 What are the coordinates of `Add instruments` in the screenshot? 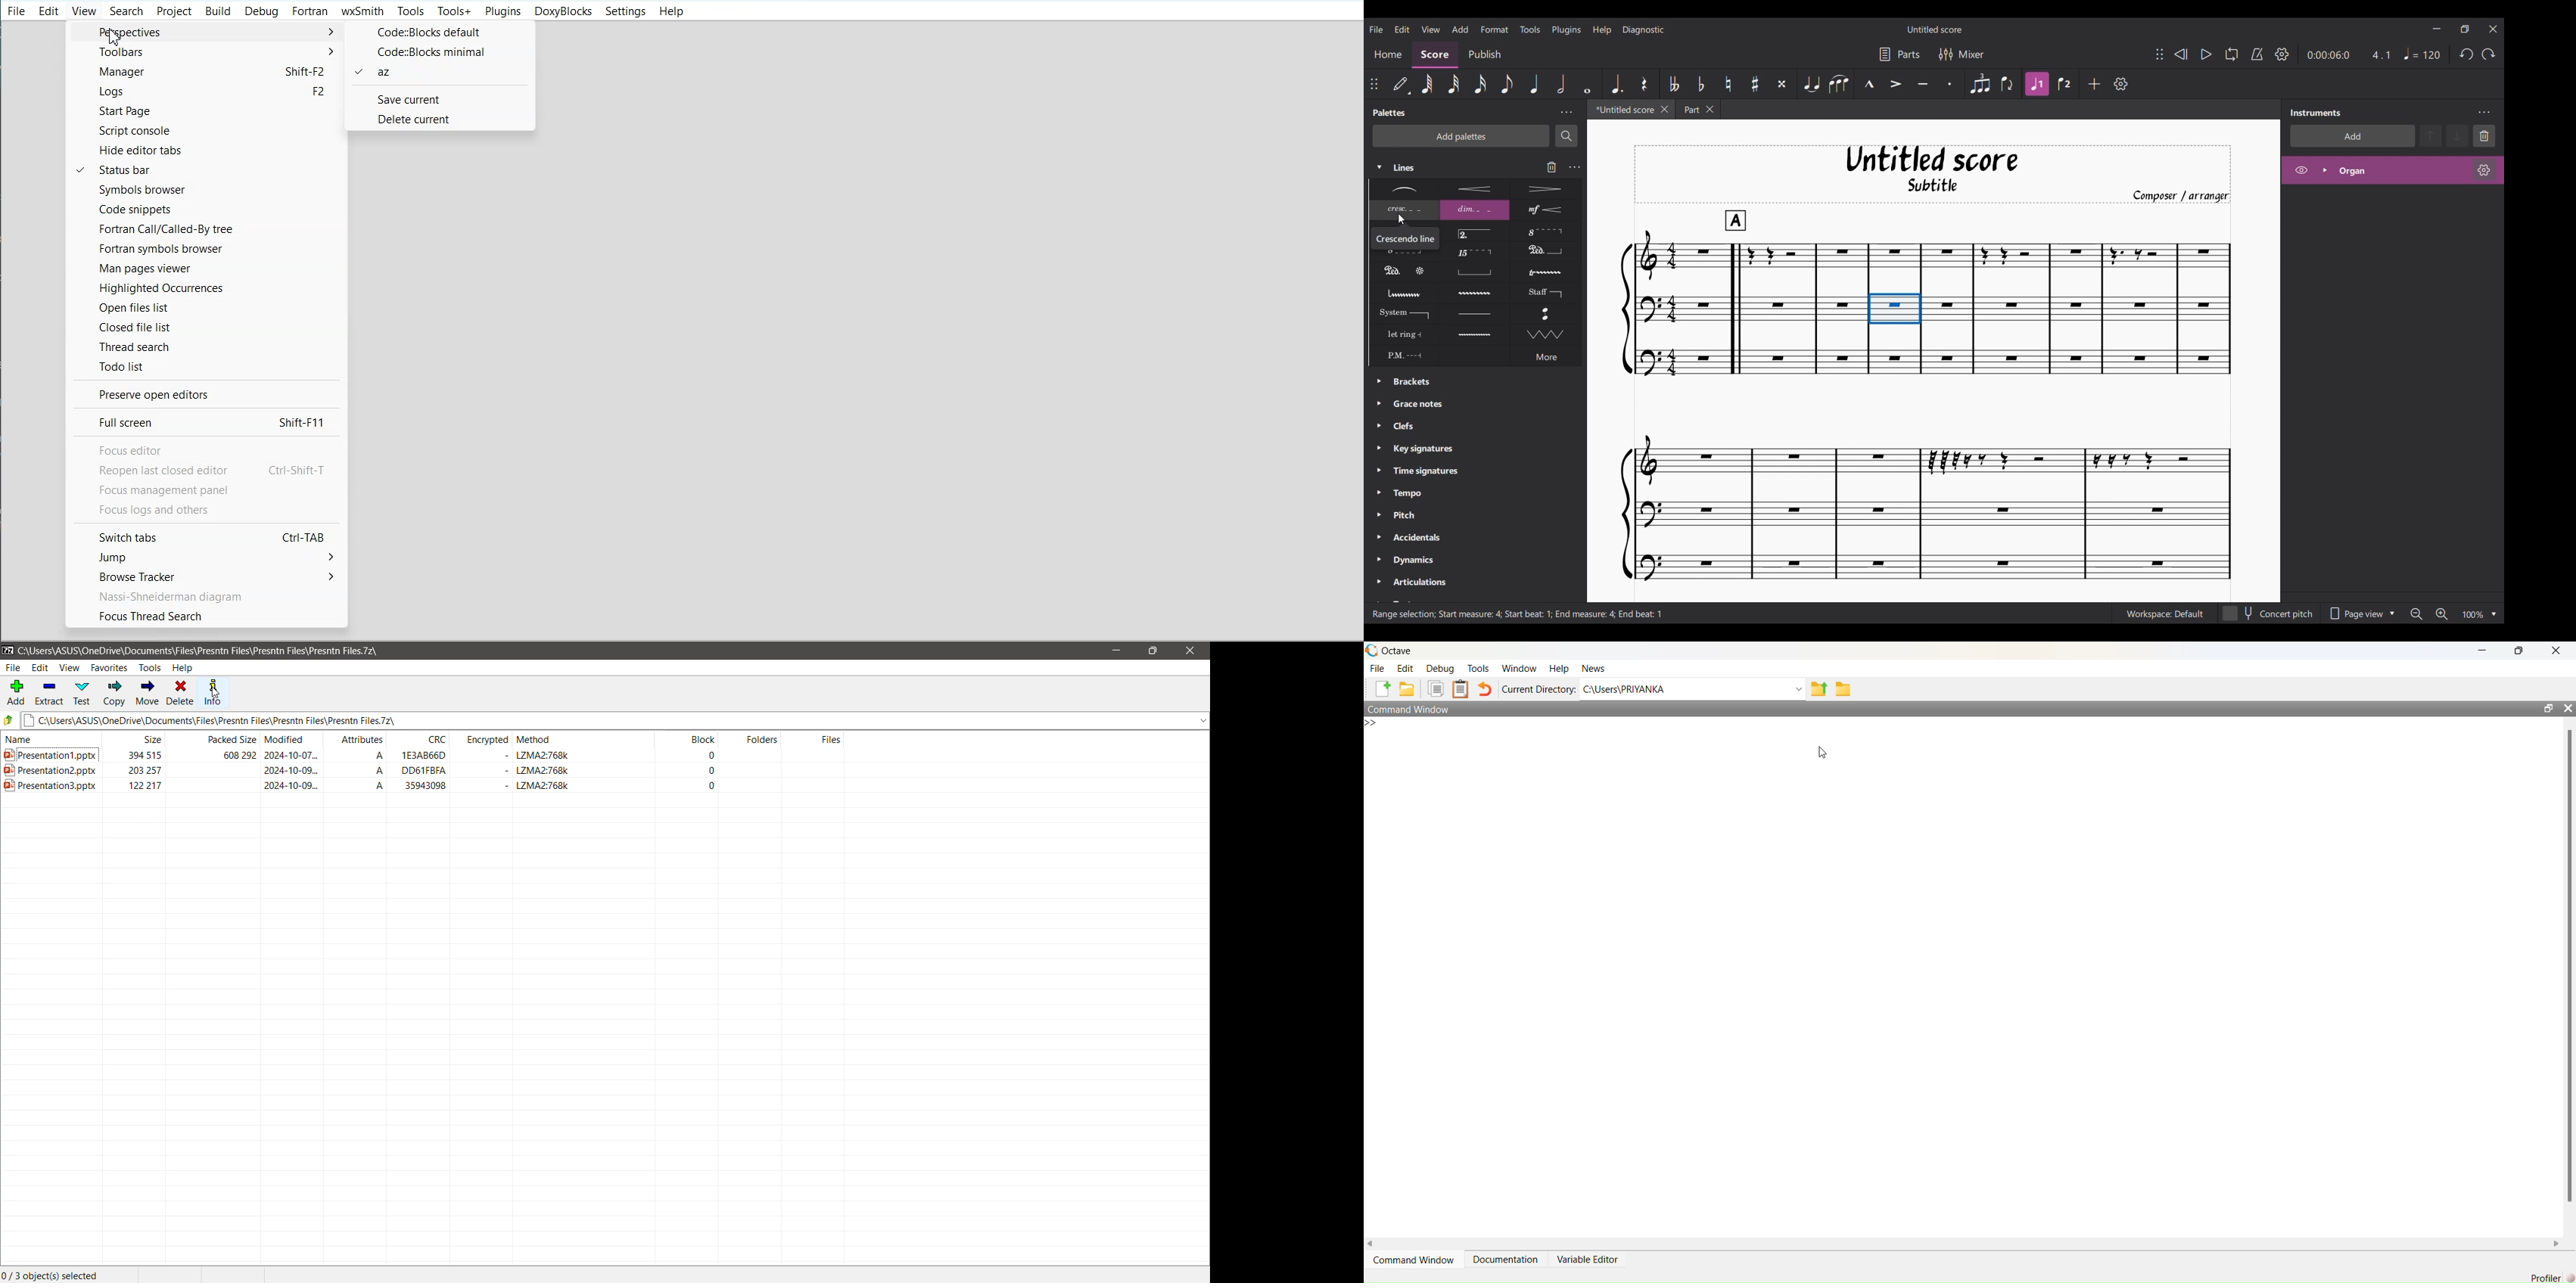 It's located at (2353, 136).